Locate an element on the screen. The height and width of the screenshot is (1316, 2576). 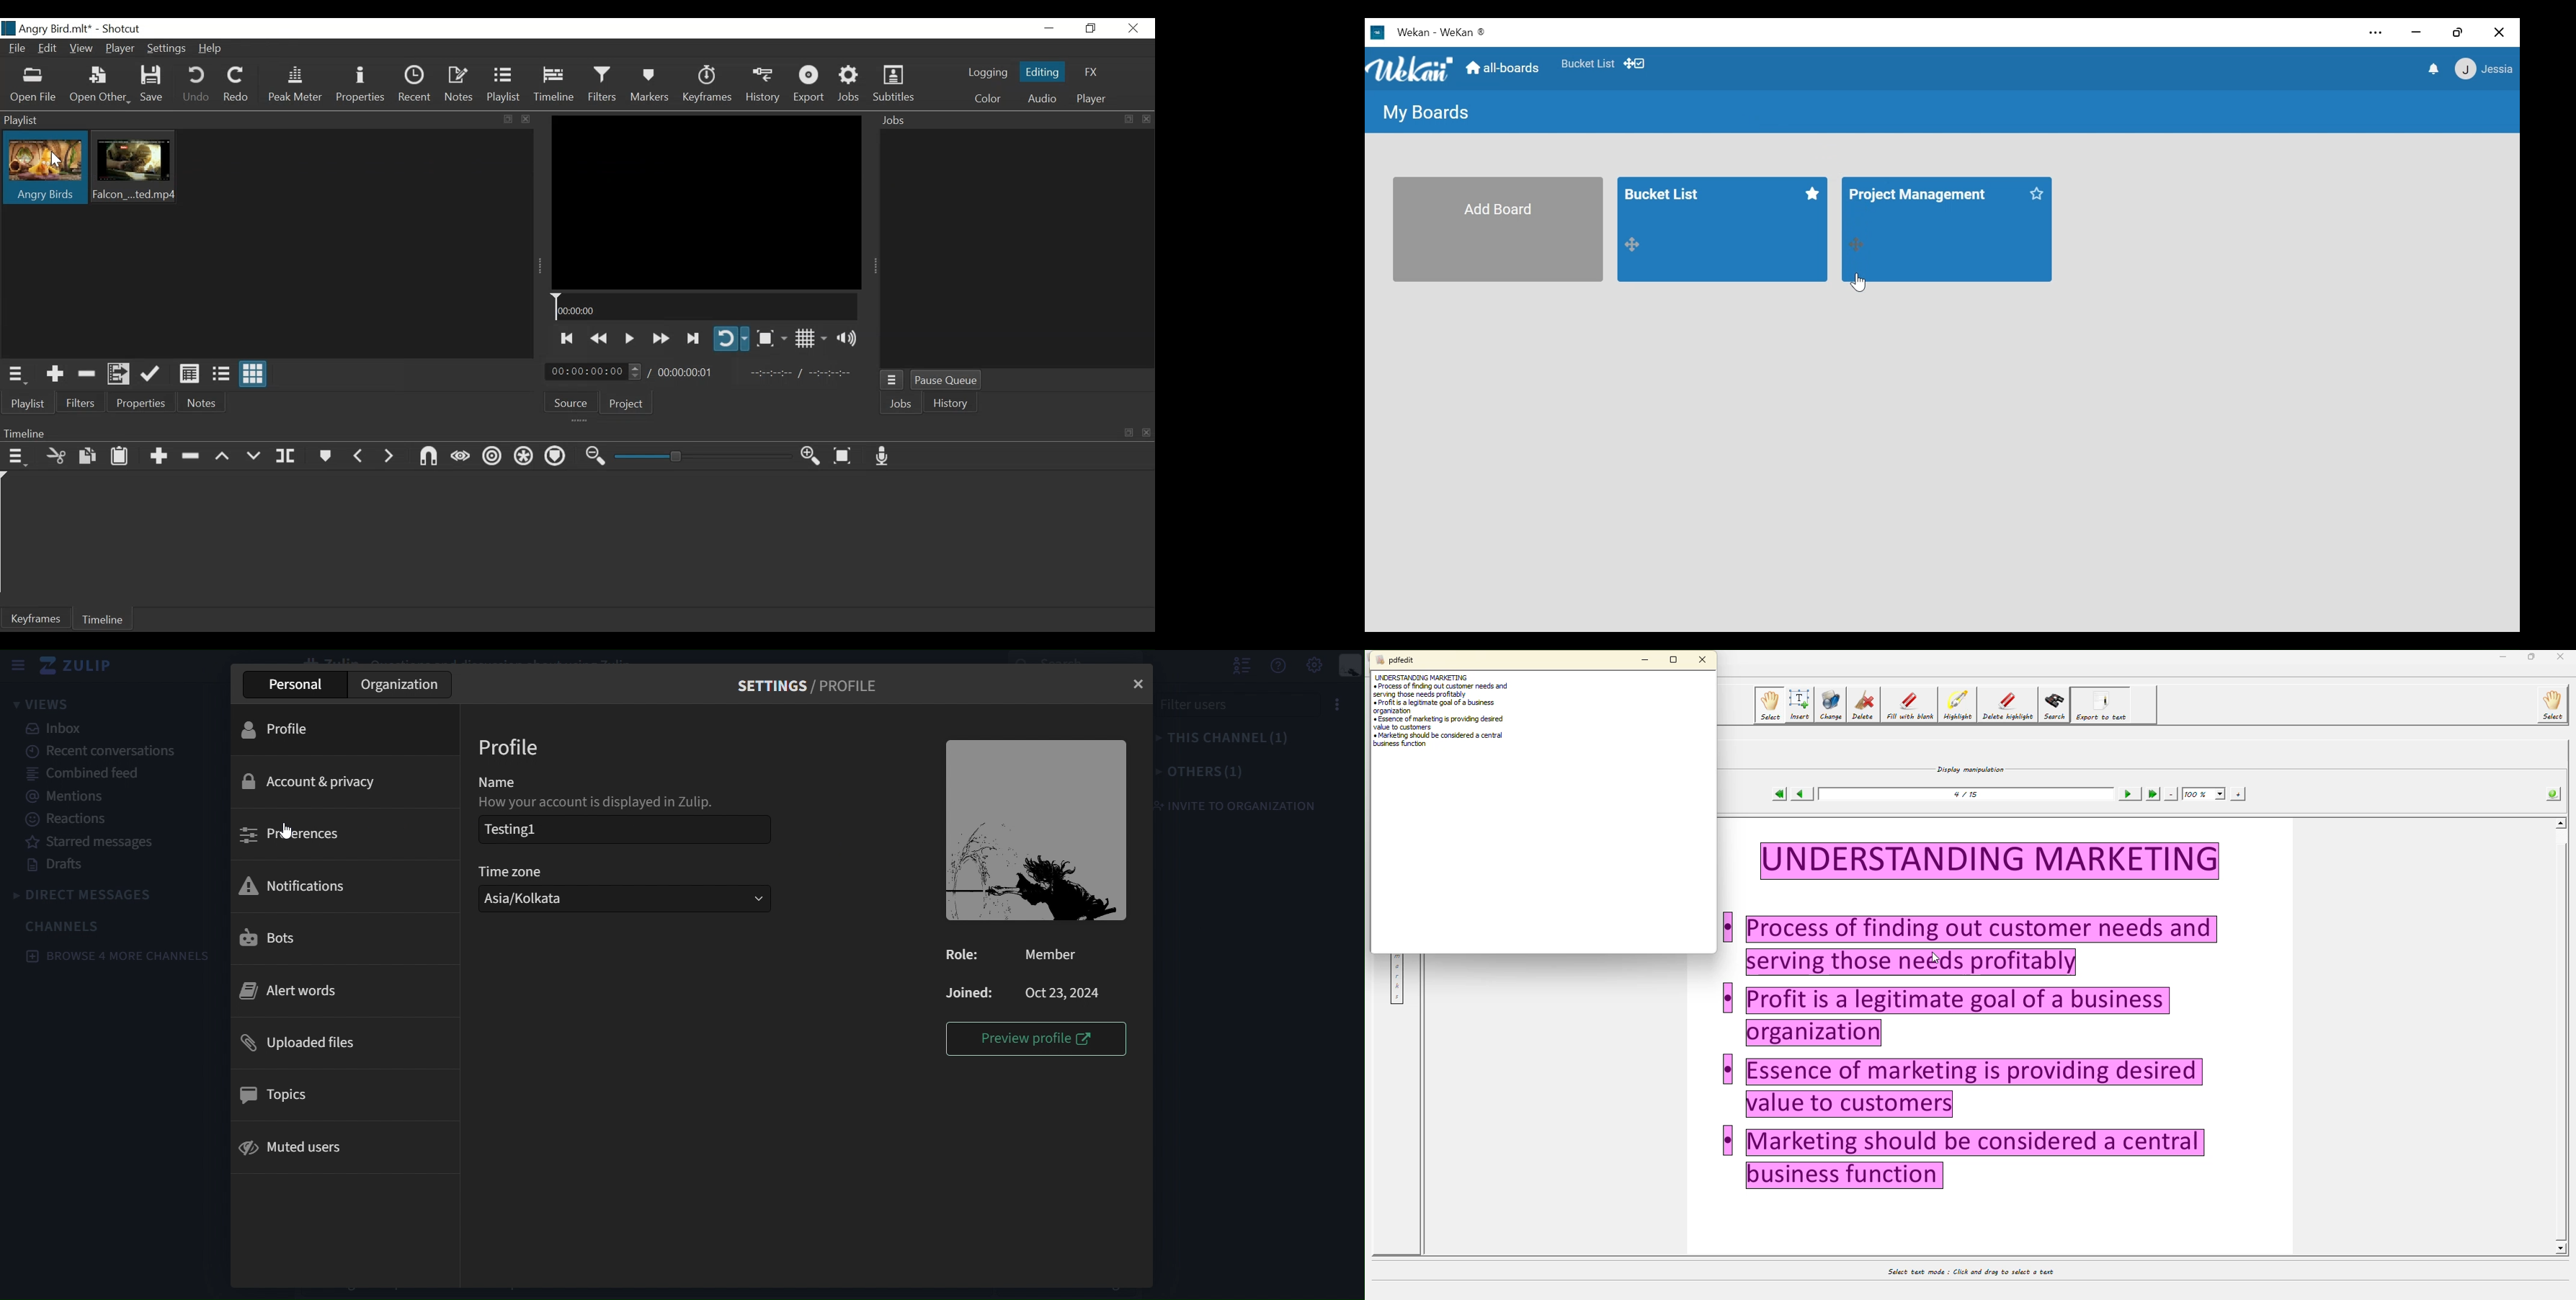
Paste is located at coordinates (119, 456).